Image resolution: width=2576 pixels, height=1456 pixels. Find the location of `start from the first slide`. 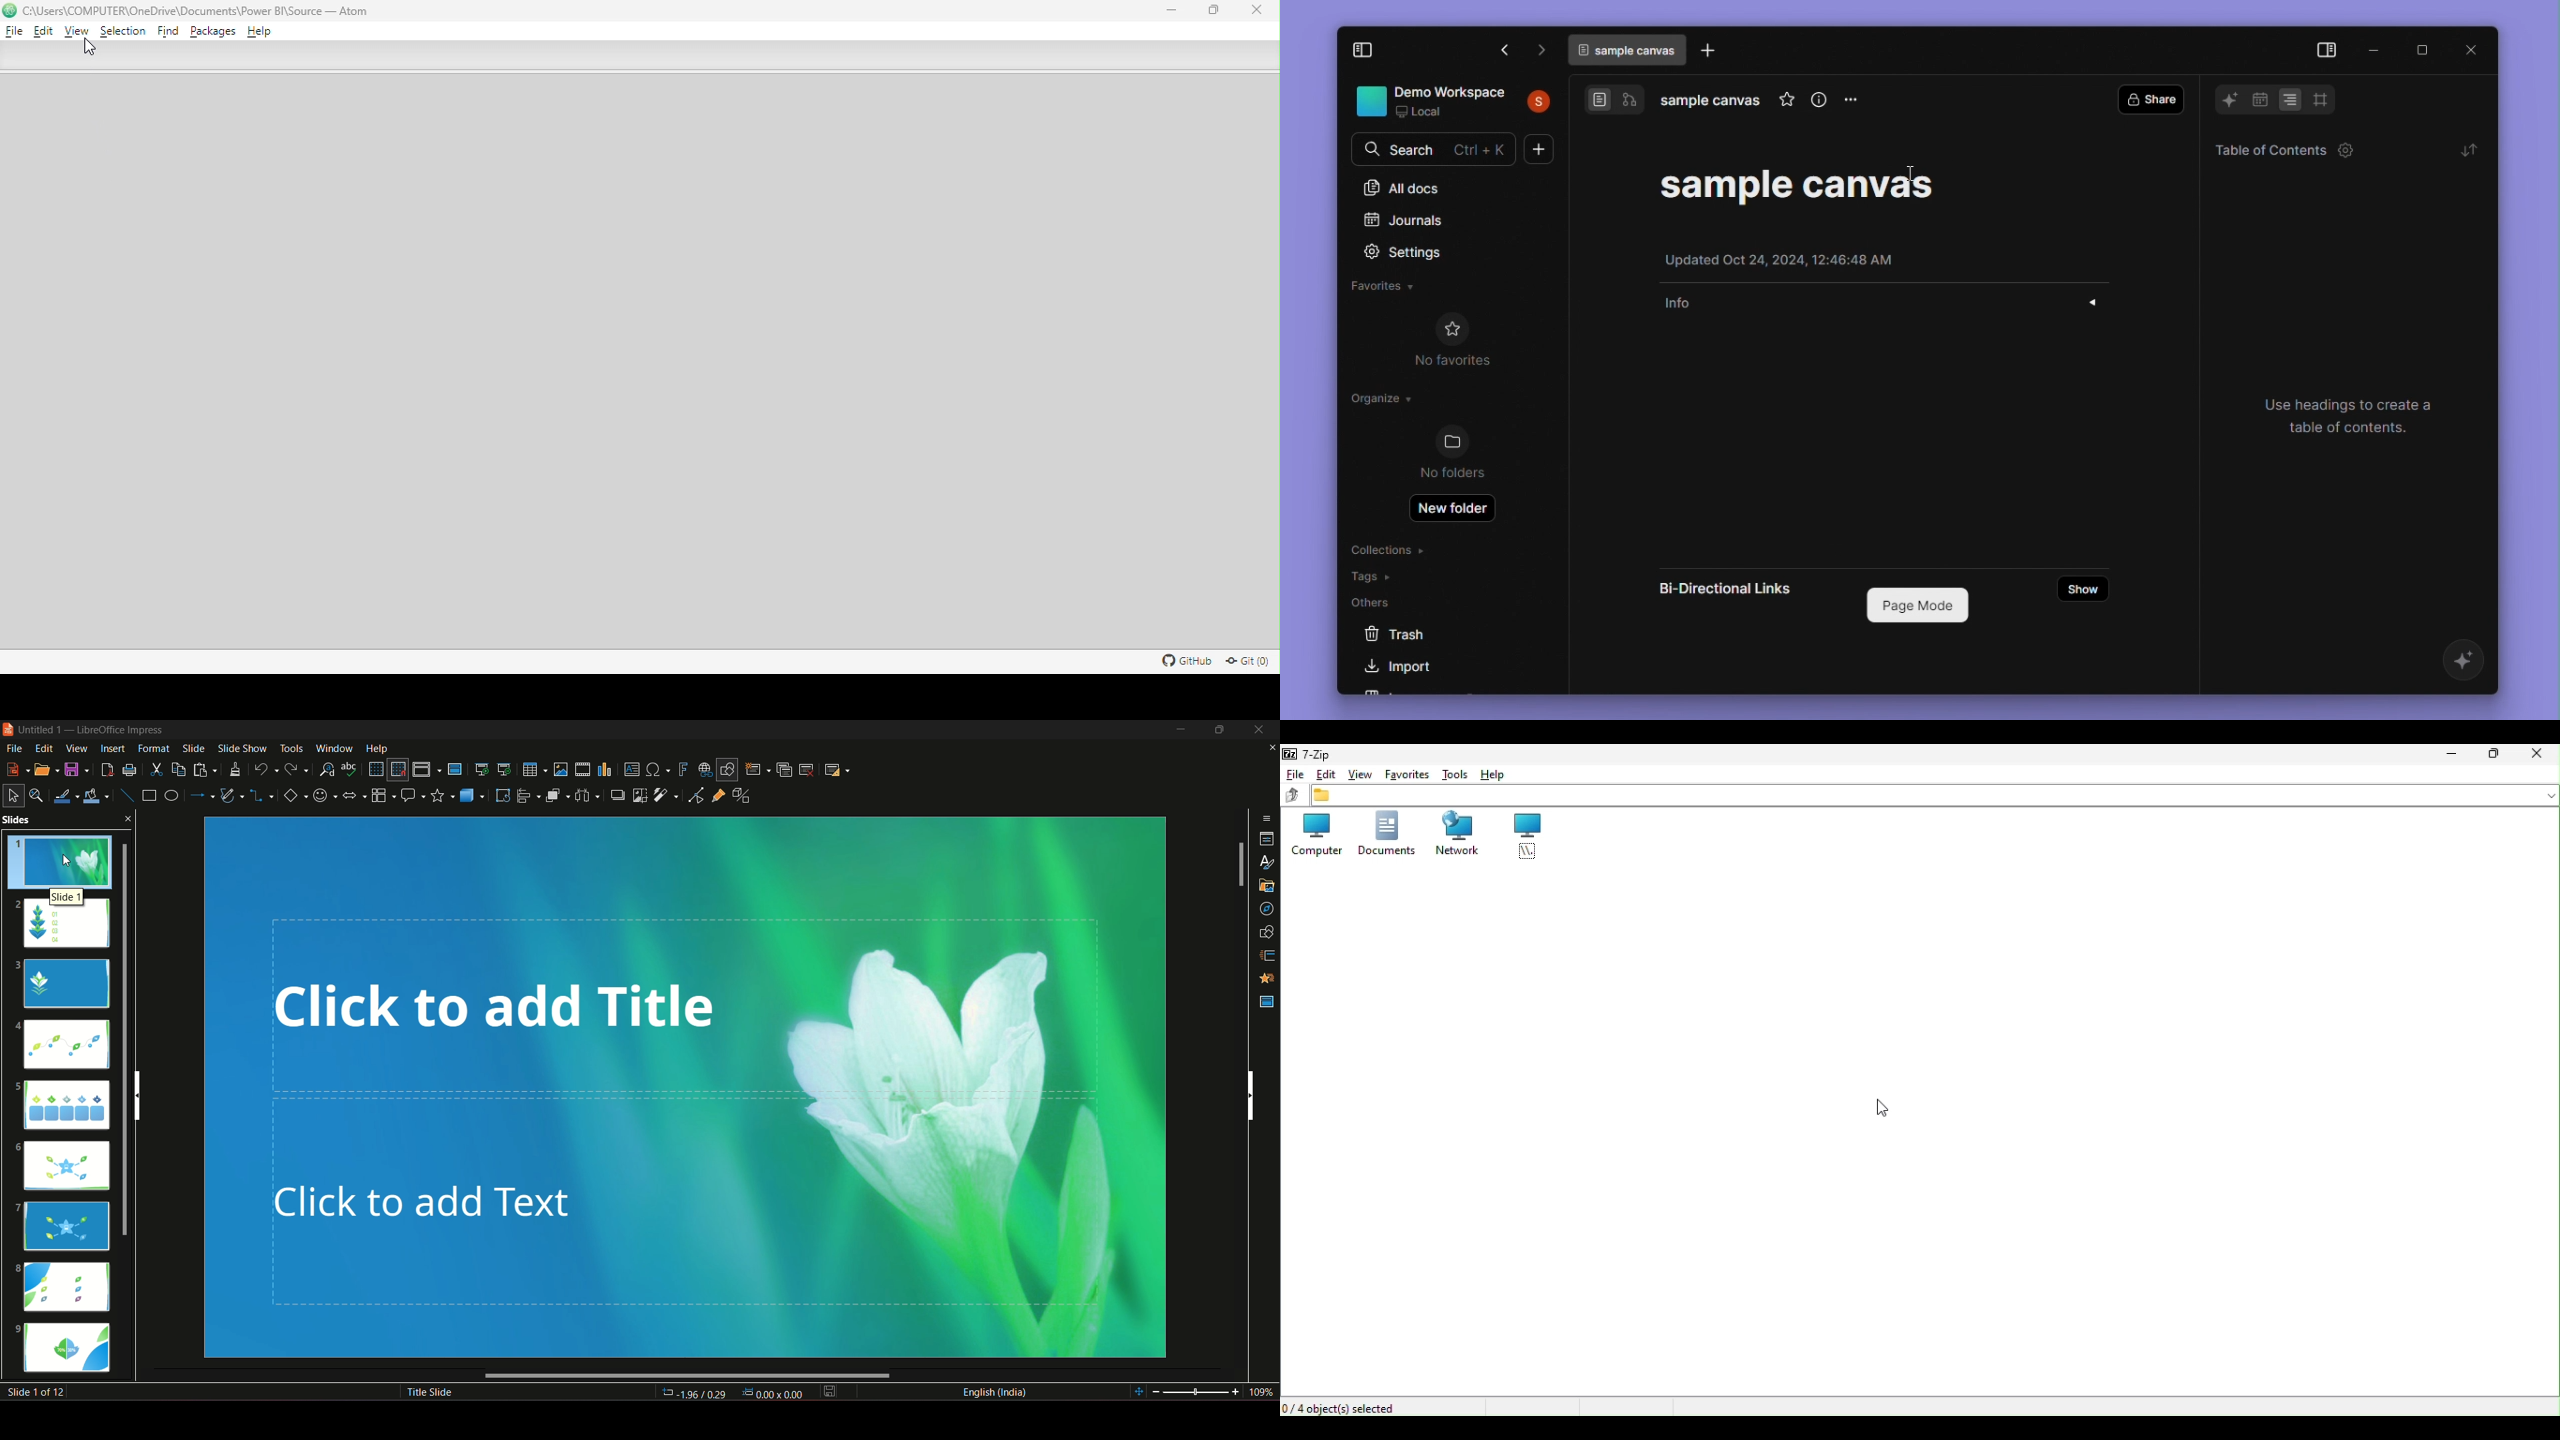

start from the first slide is located at coordinates (481, 767).